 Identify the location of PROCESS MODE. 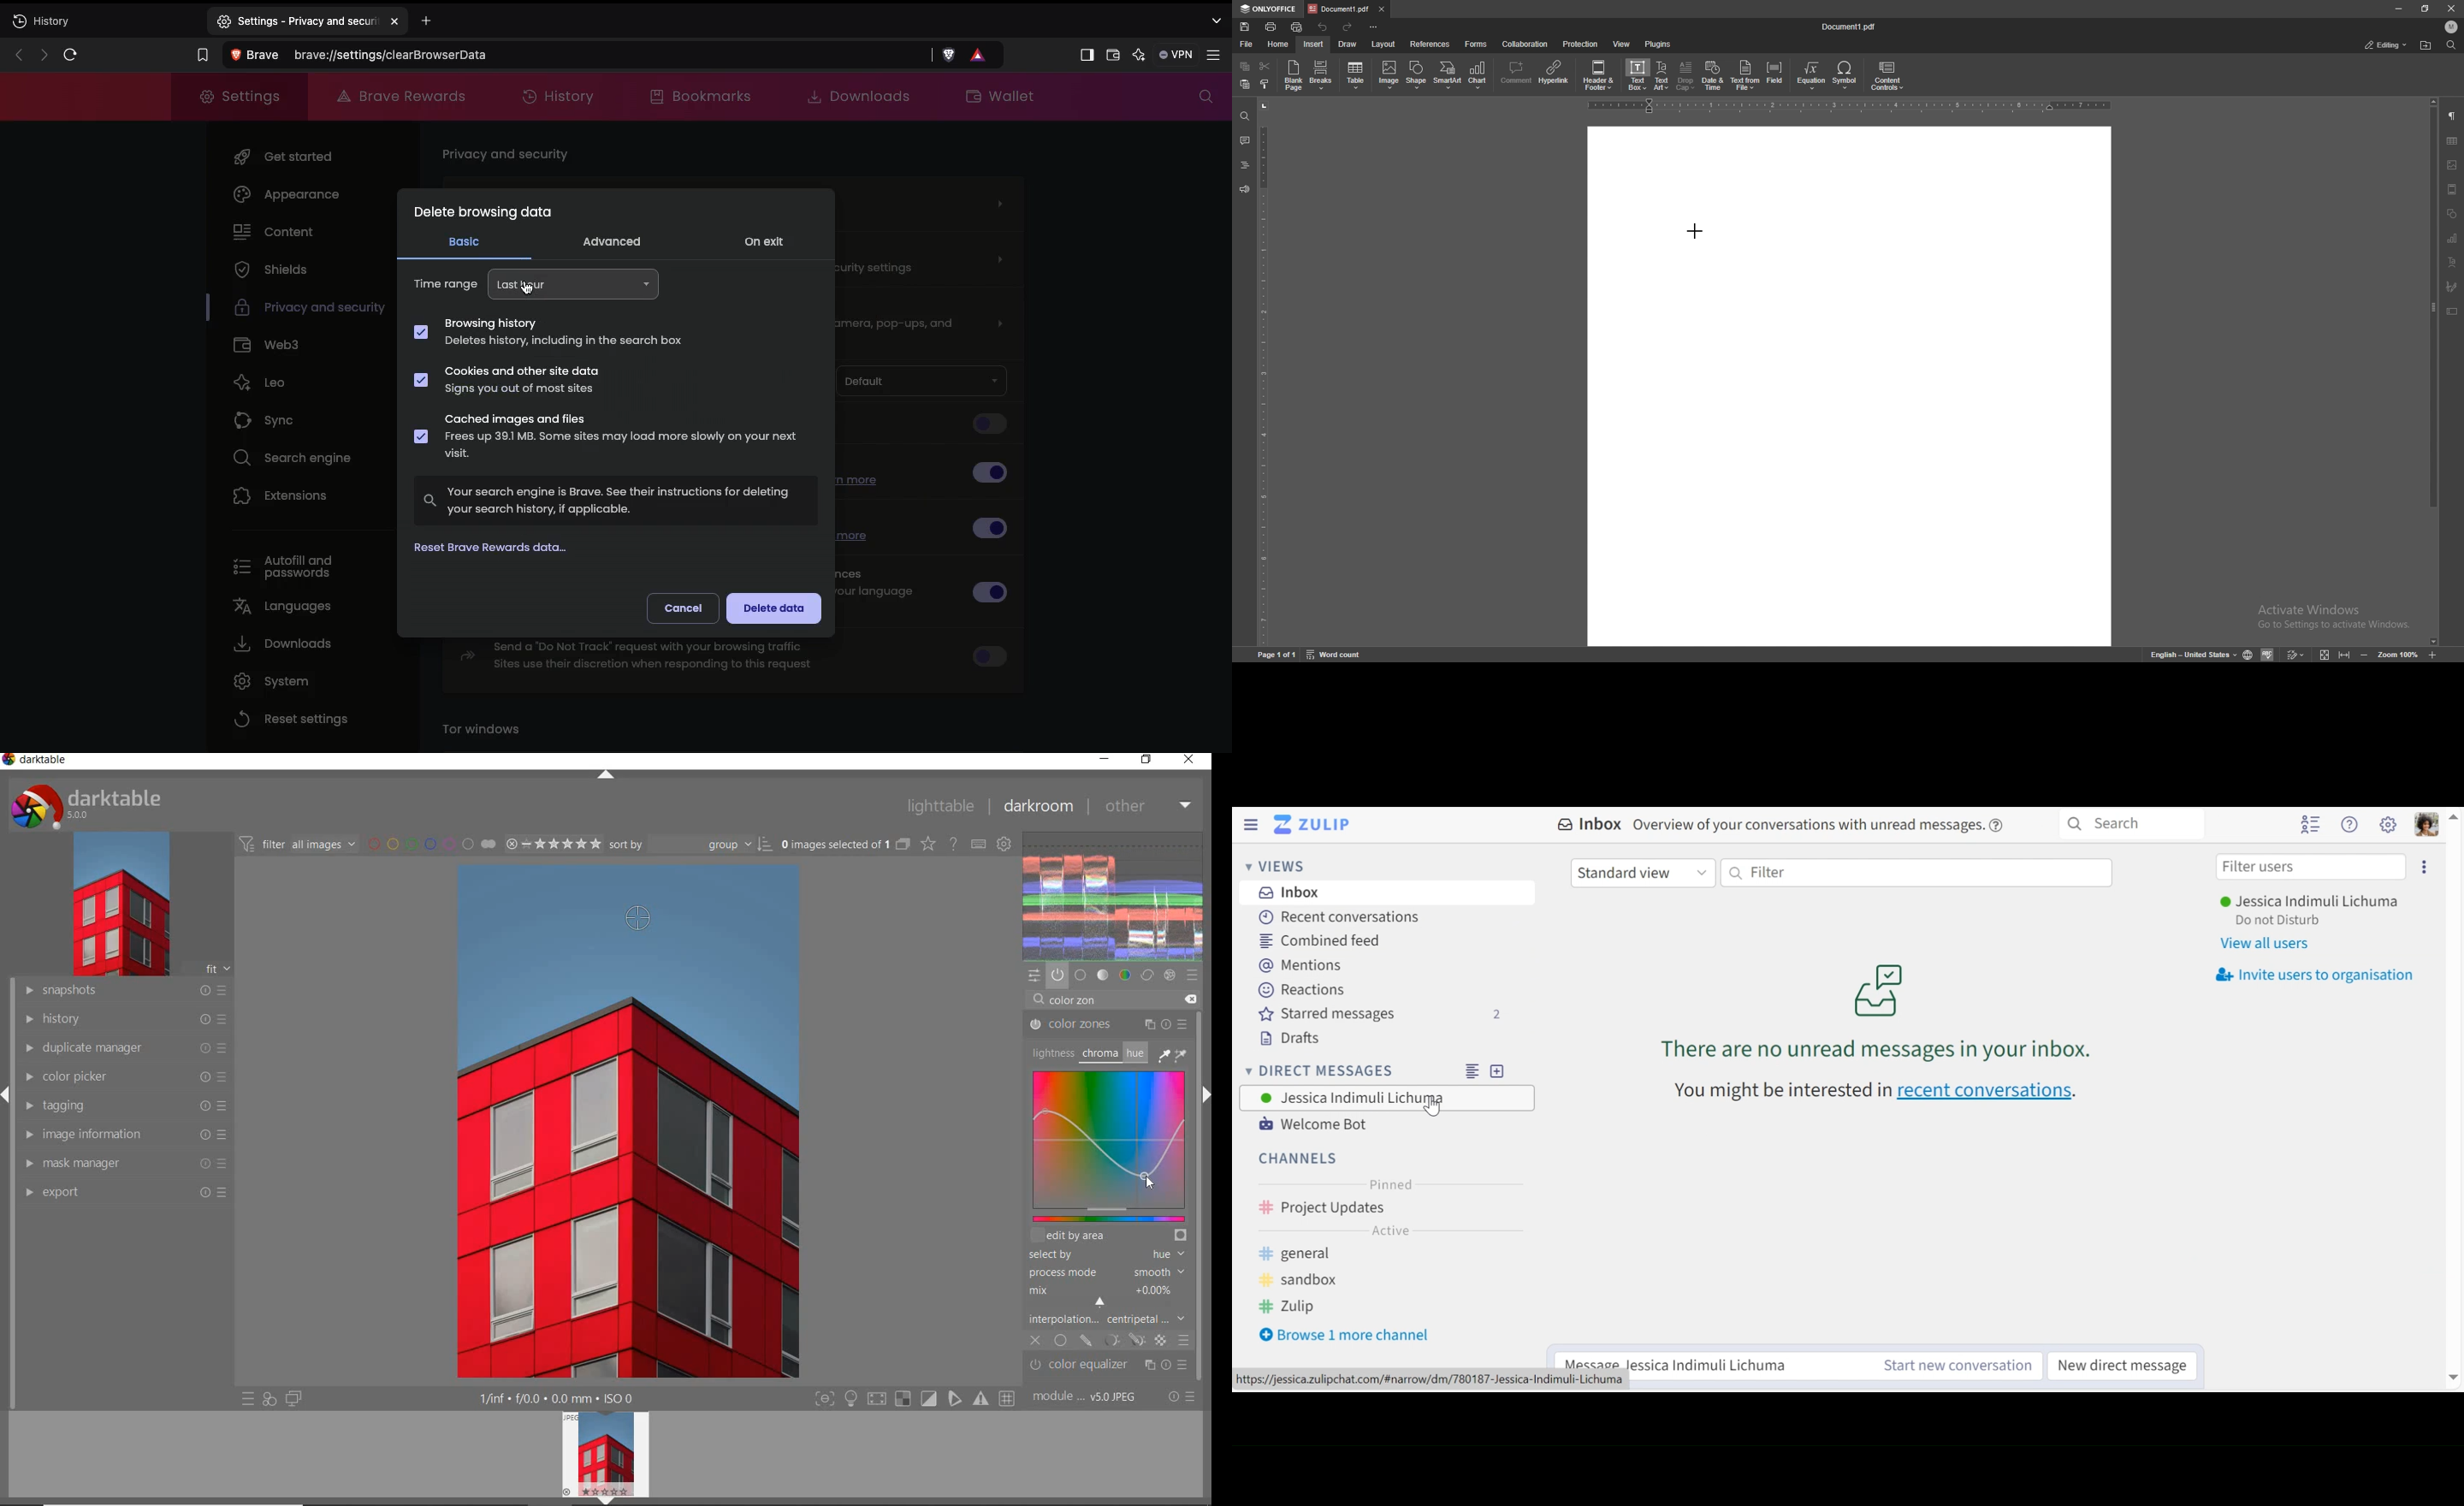
(1105, 1272).